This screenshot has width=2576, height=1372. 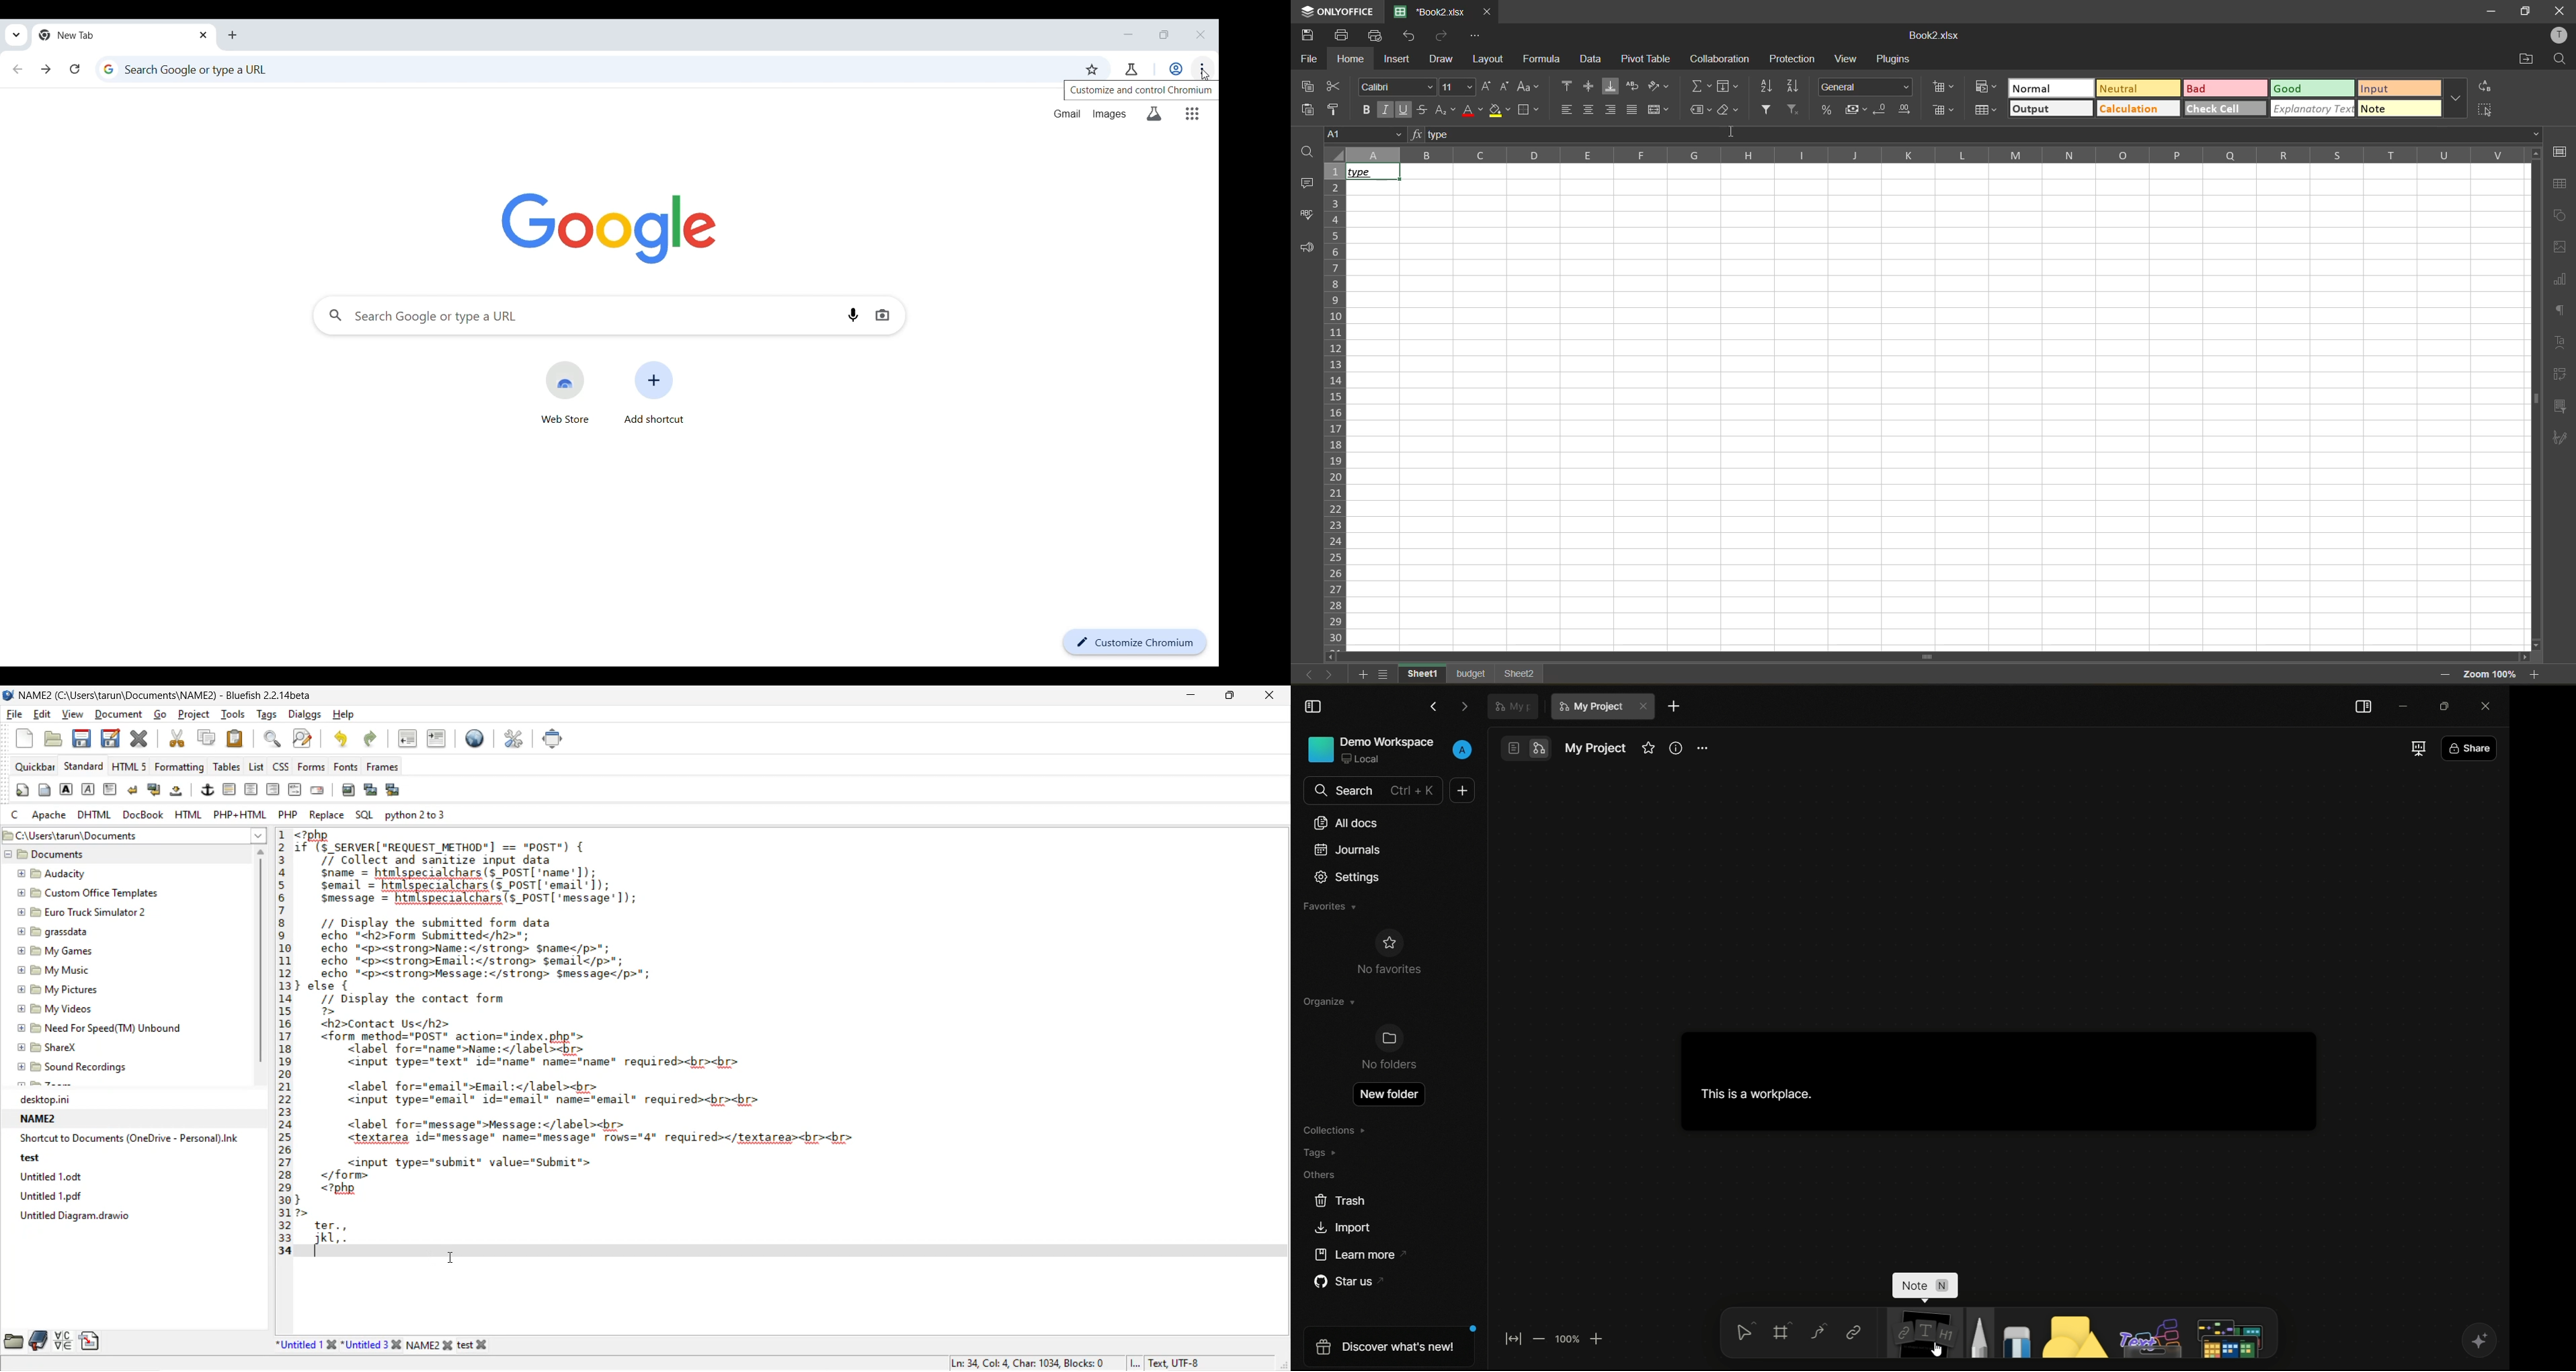 I want to click on view, so click(x=1848, y=59).